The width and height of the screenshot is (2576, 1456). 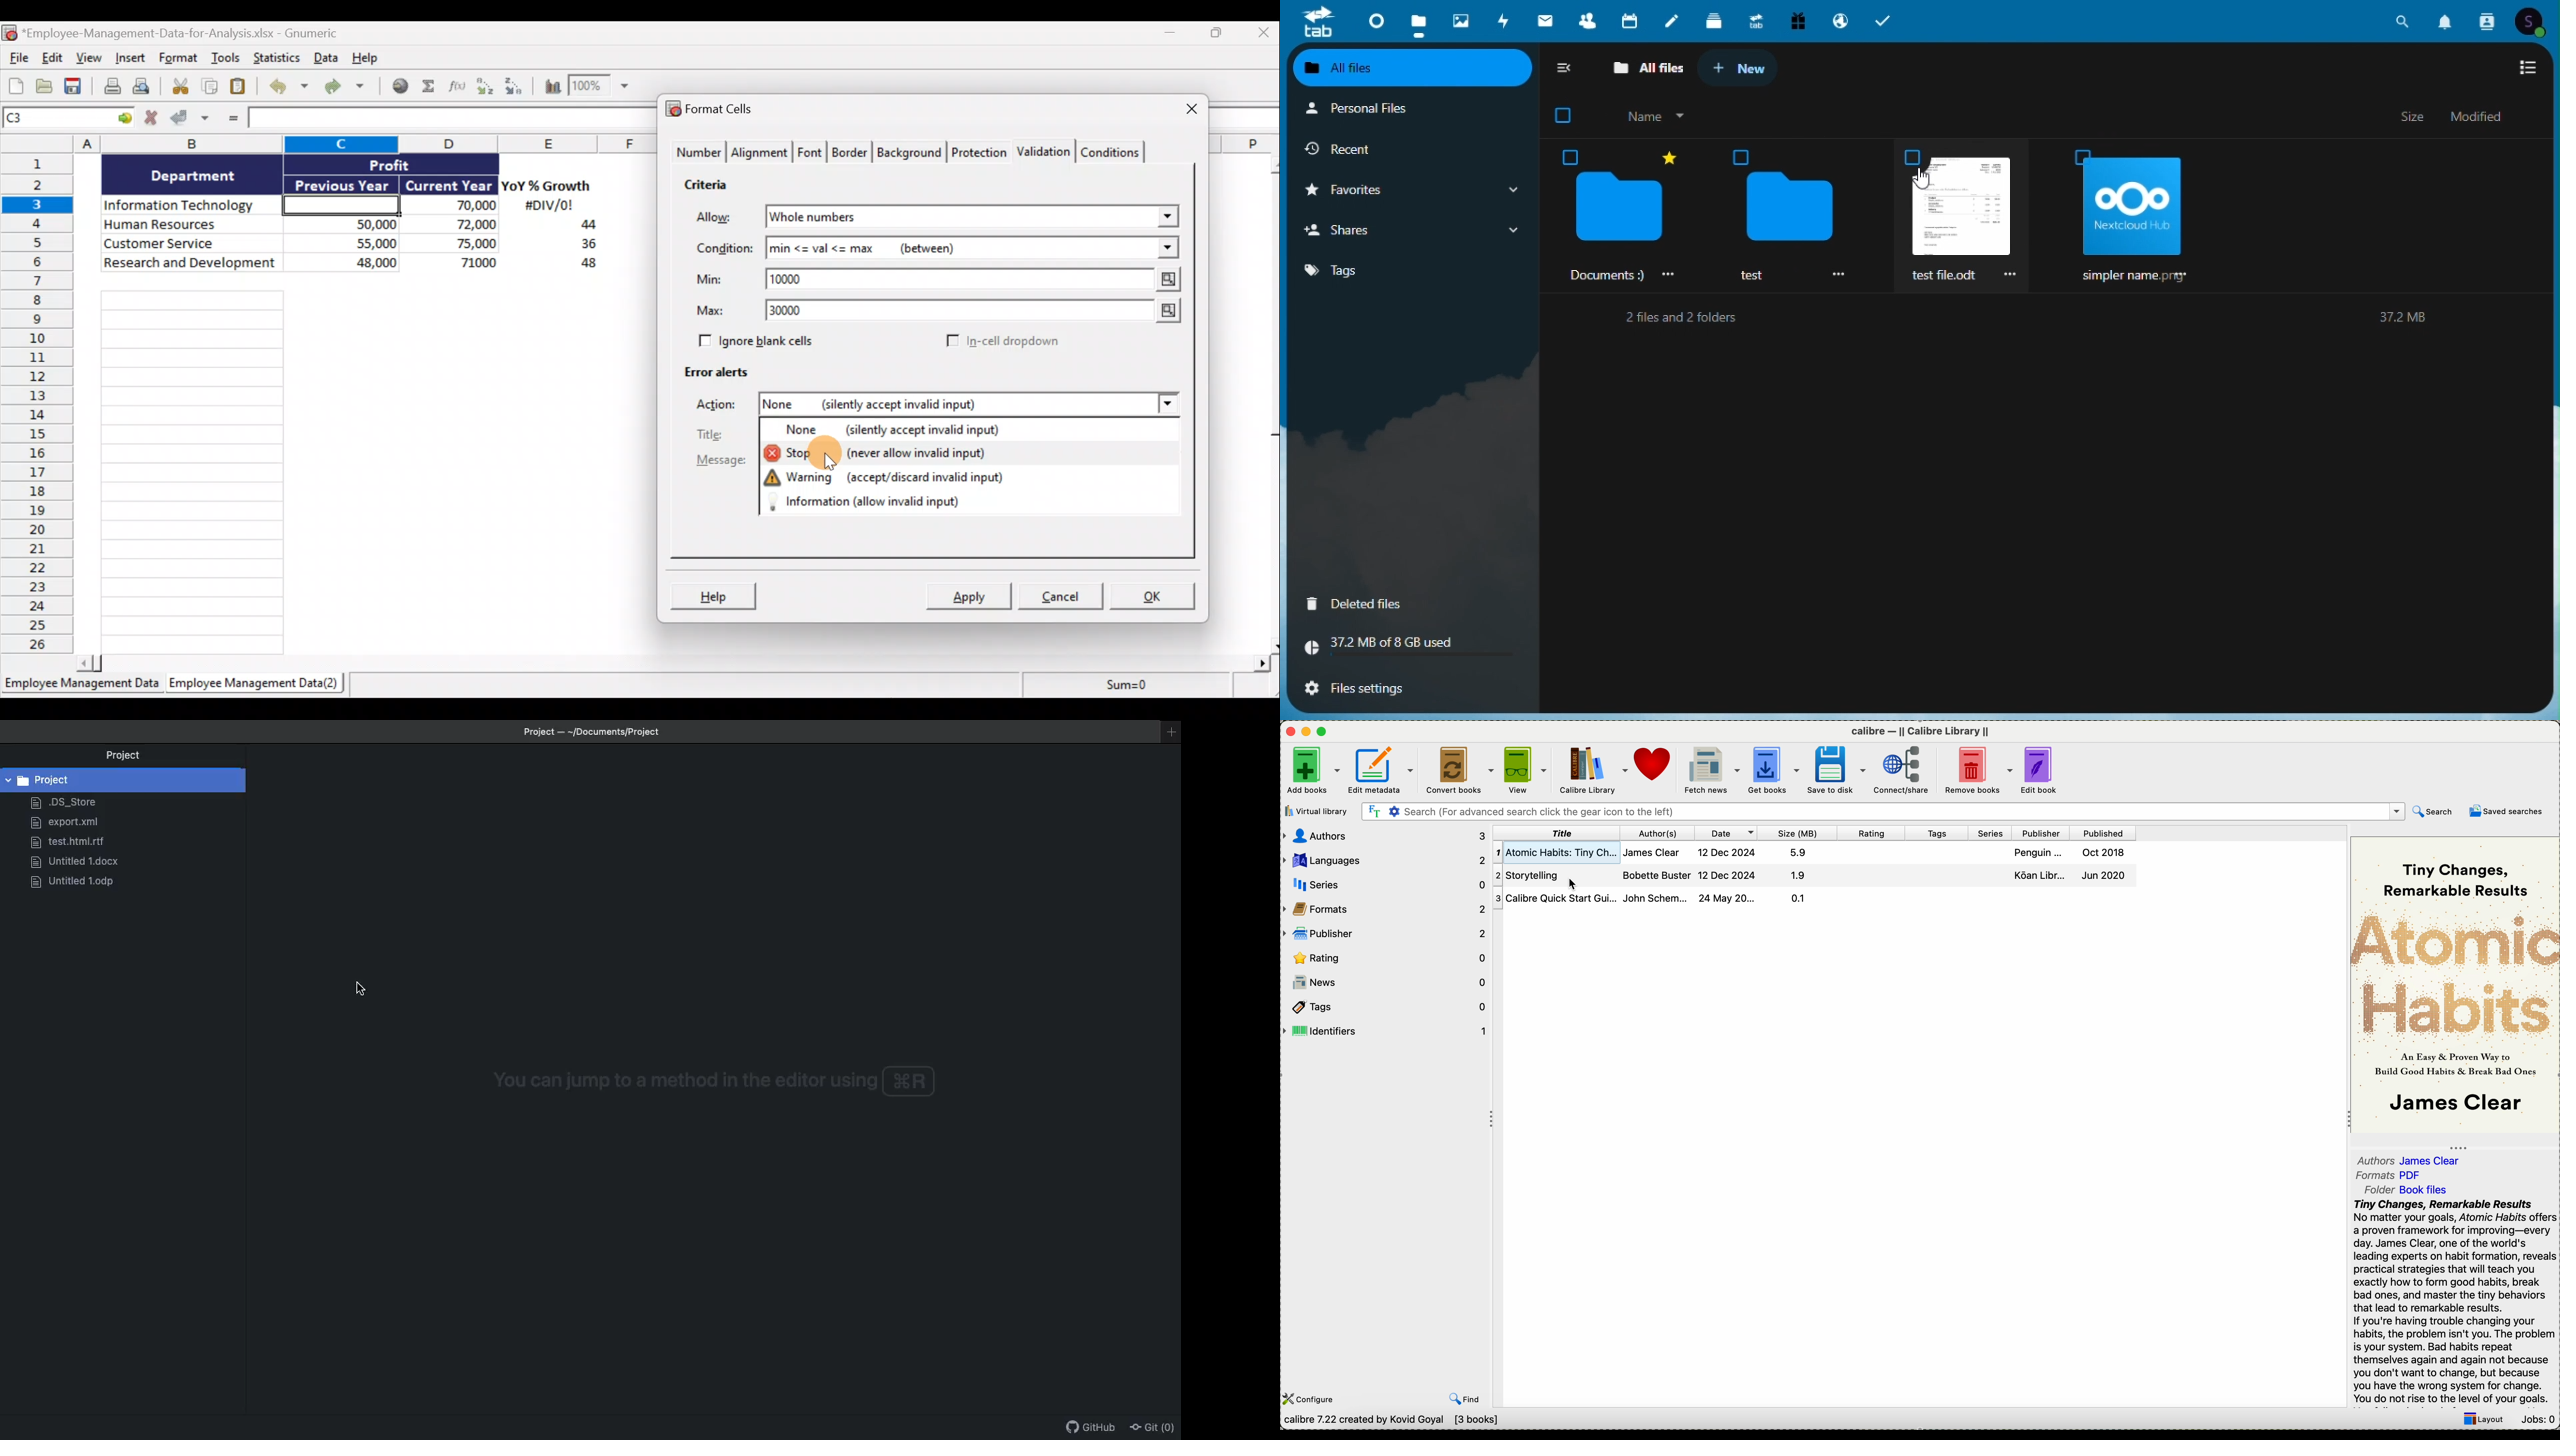 I want to click on min <= val <= max (between), so click(x=955, y=251).